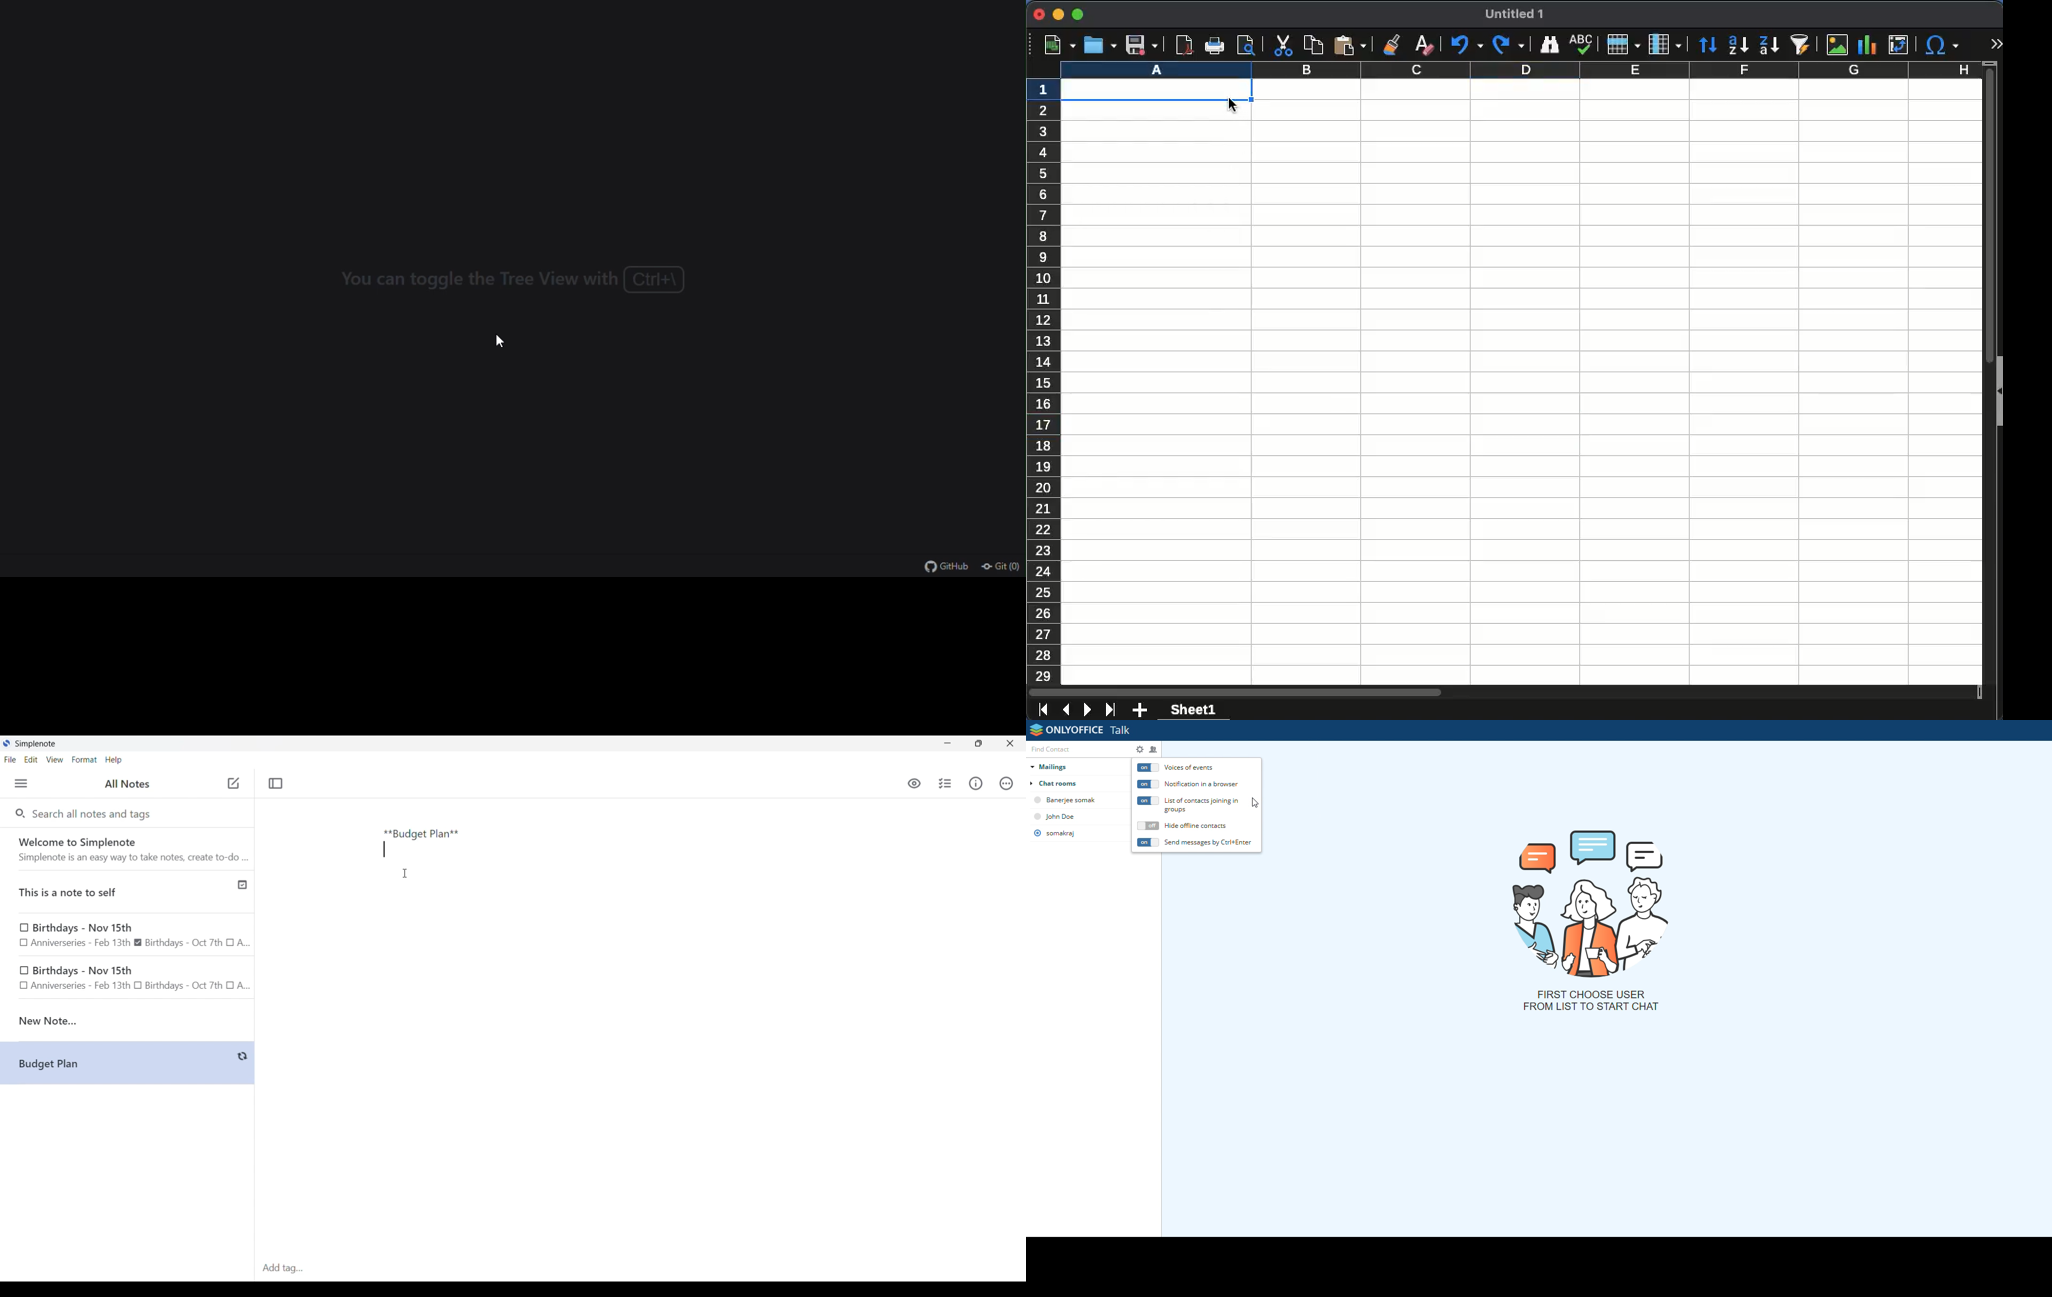 The height and width of the screenshot is (1316, 2072). Describe the element at coordinates (946, 784) in the screenshot. I see `Insert checklist` at that location.